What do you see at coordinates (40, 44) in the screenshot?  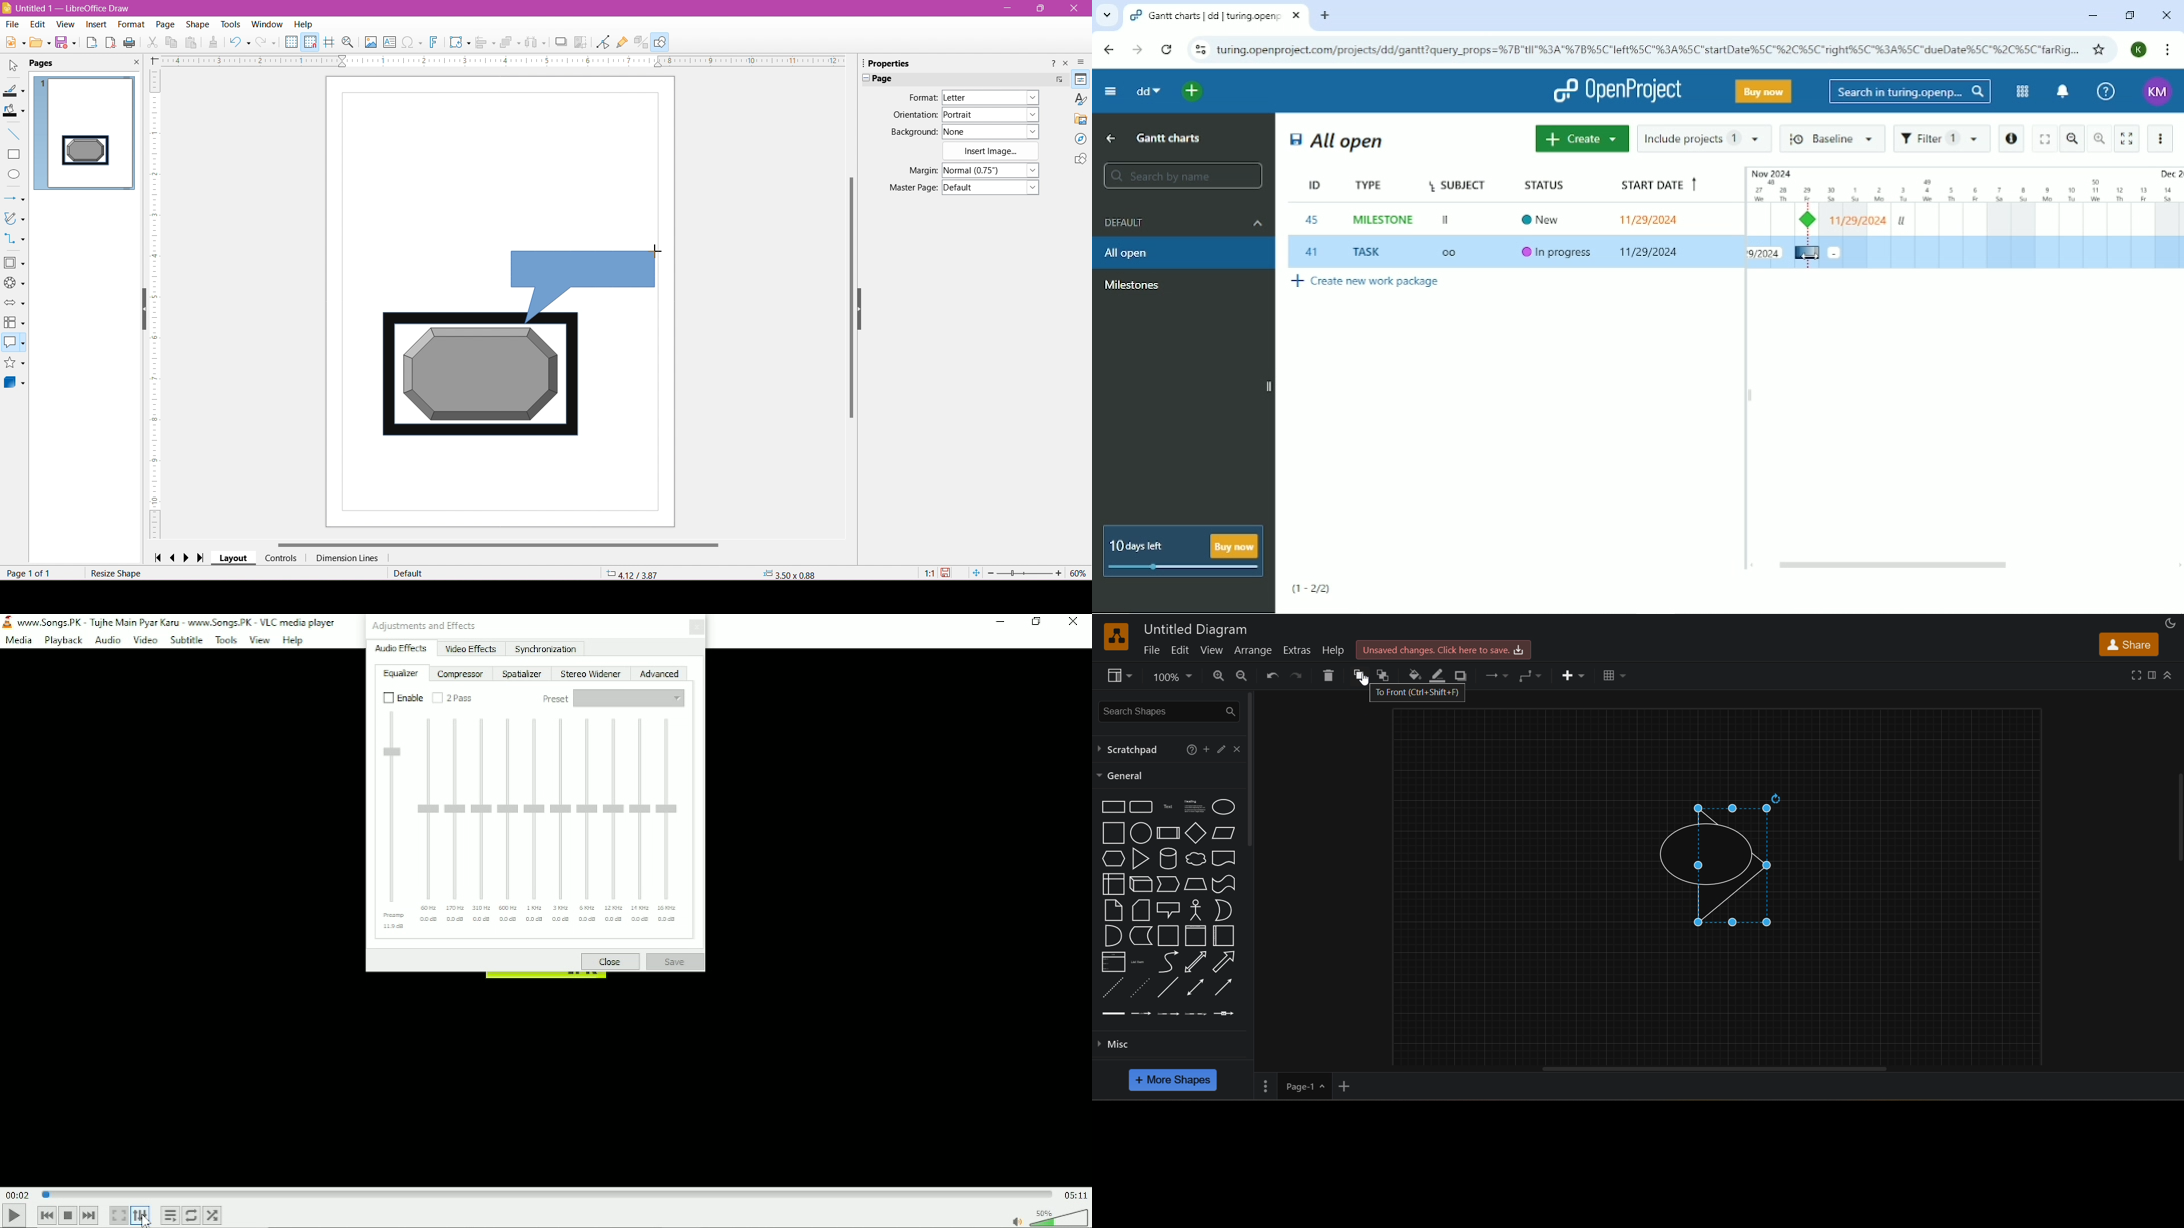 I see `Open` at bounding box center [40, 44].